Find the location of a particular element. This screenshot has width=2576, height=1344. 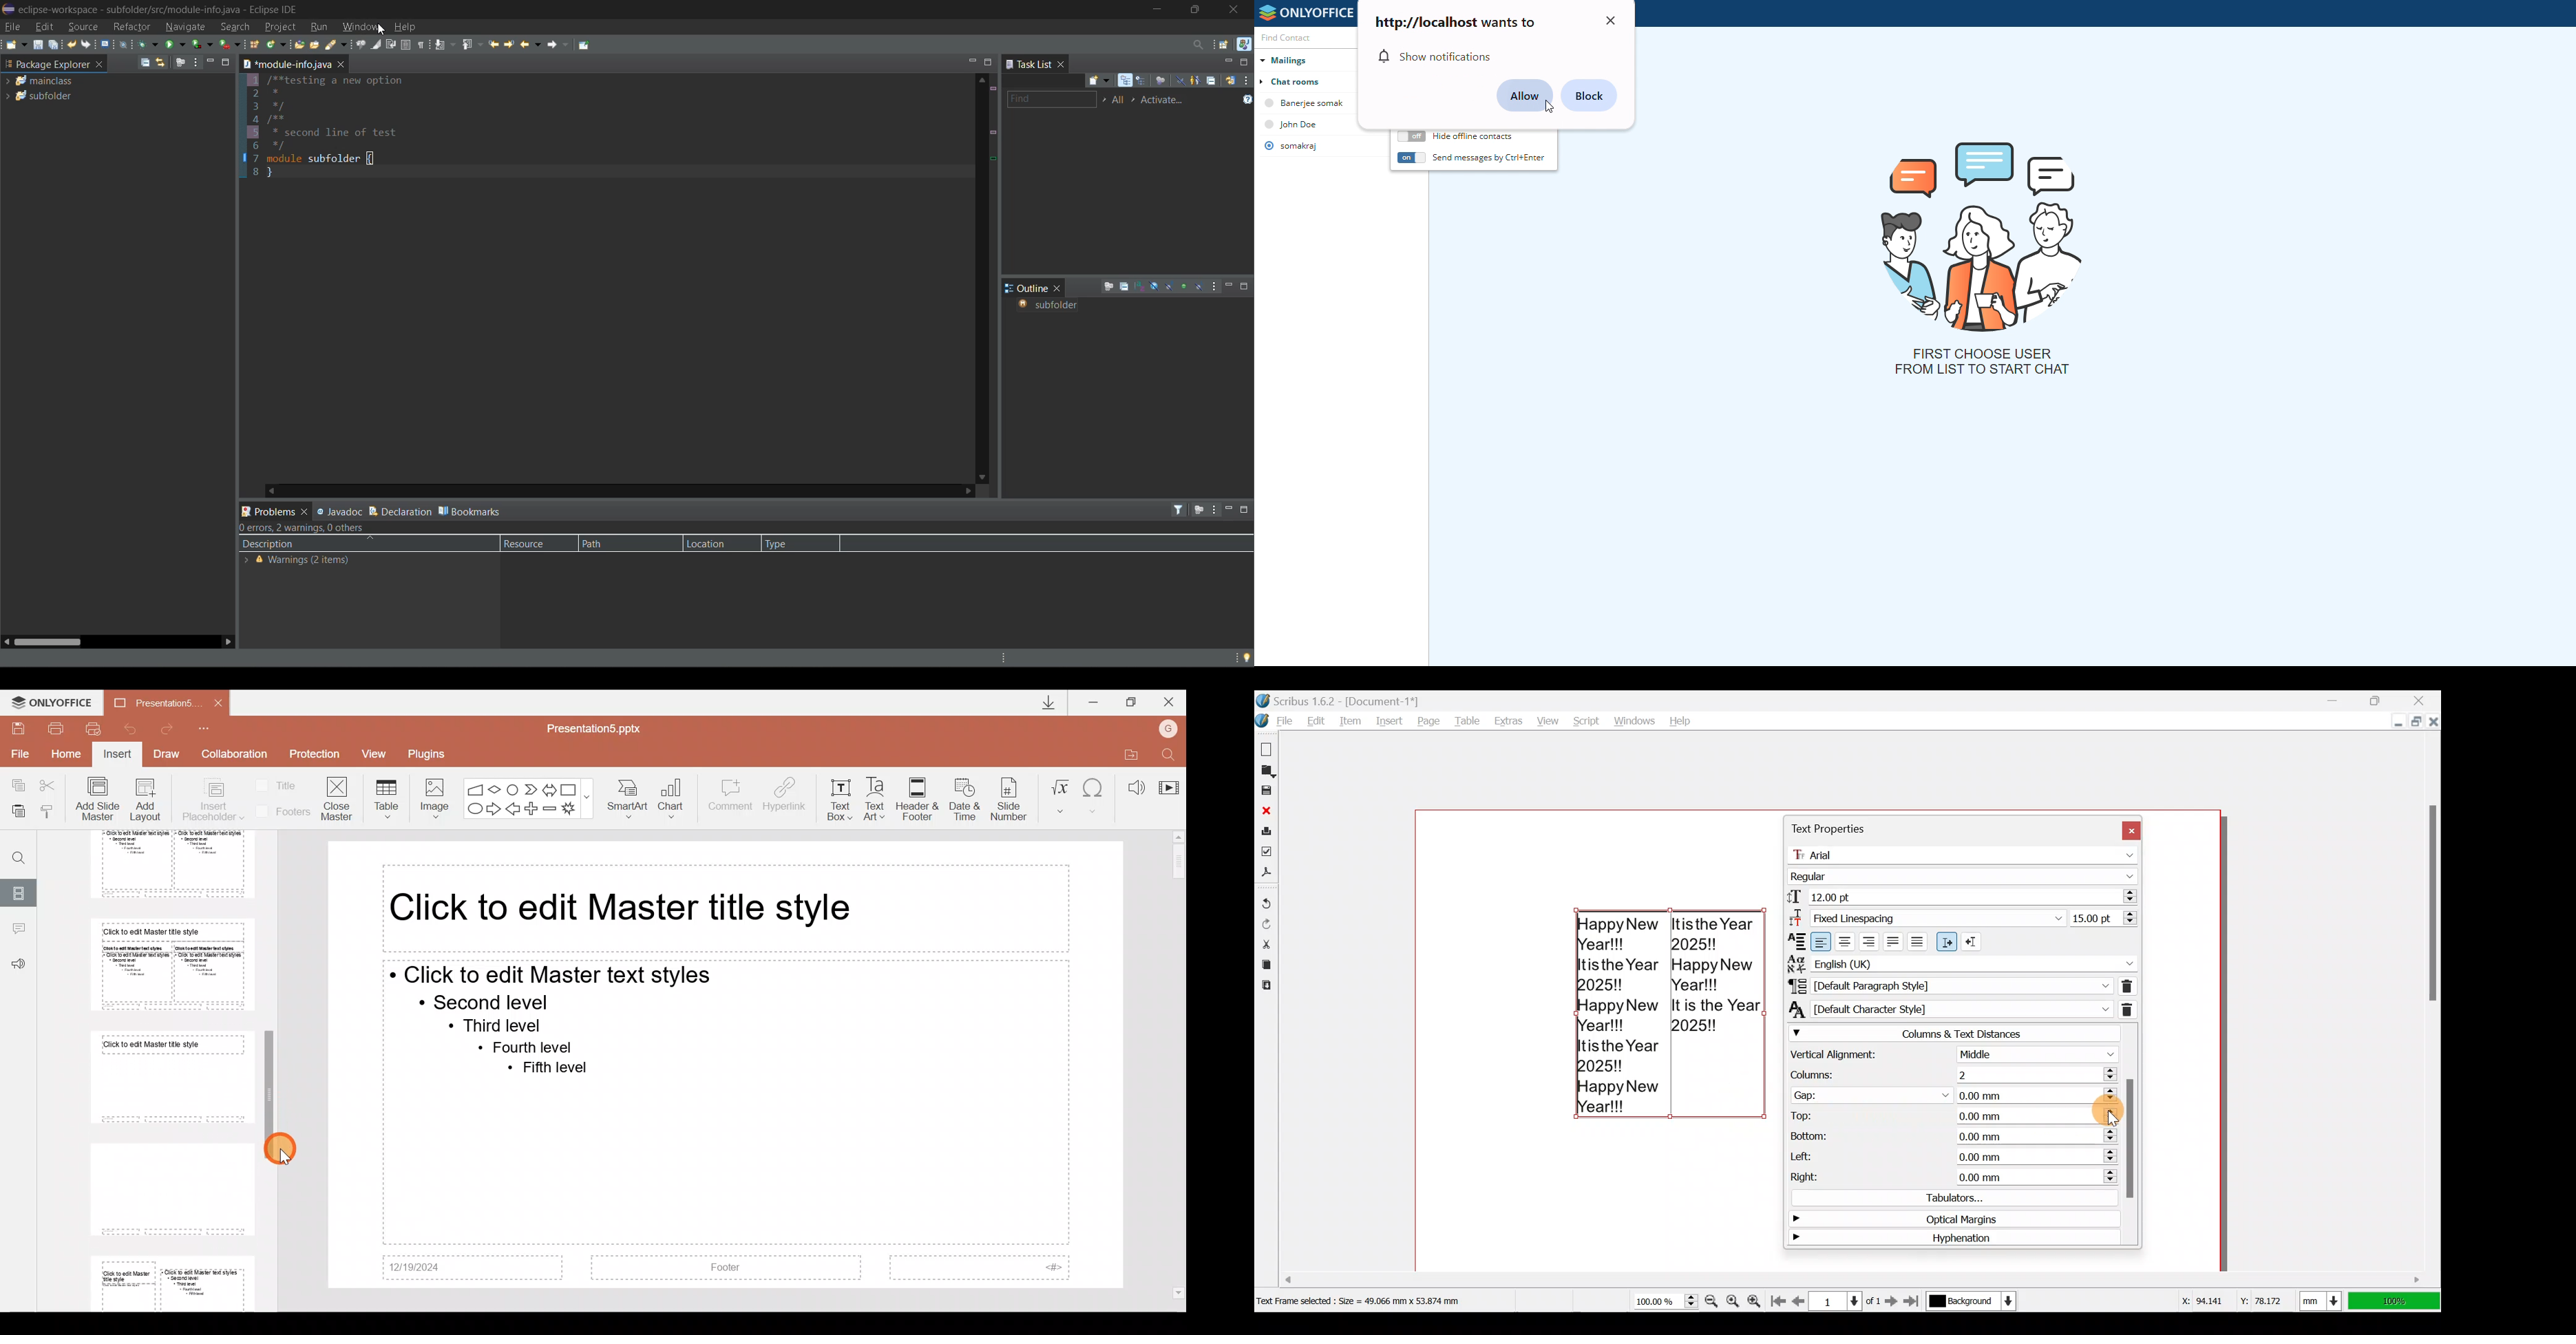

Document name is located at coordinates (148, 702).